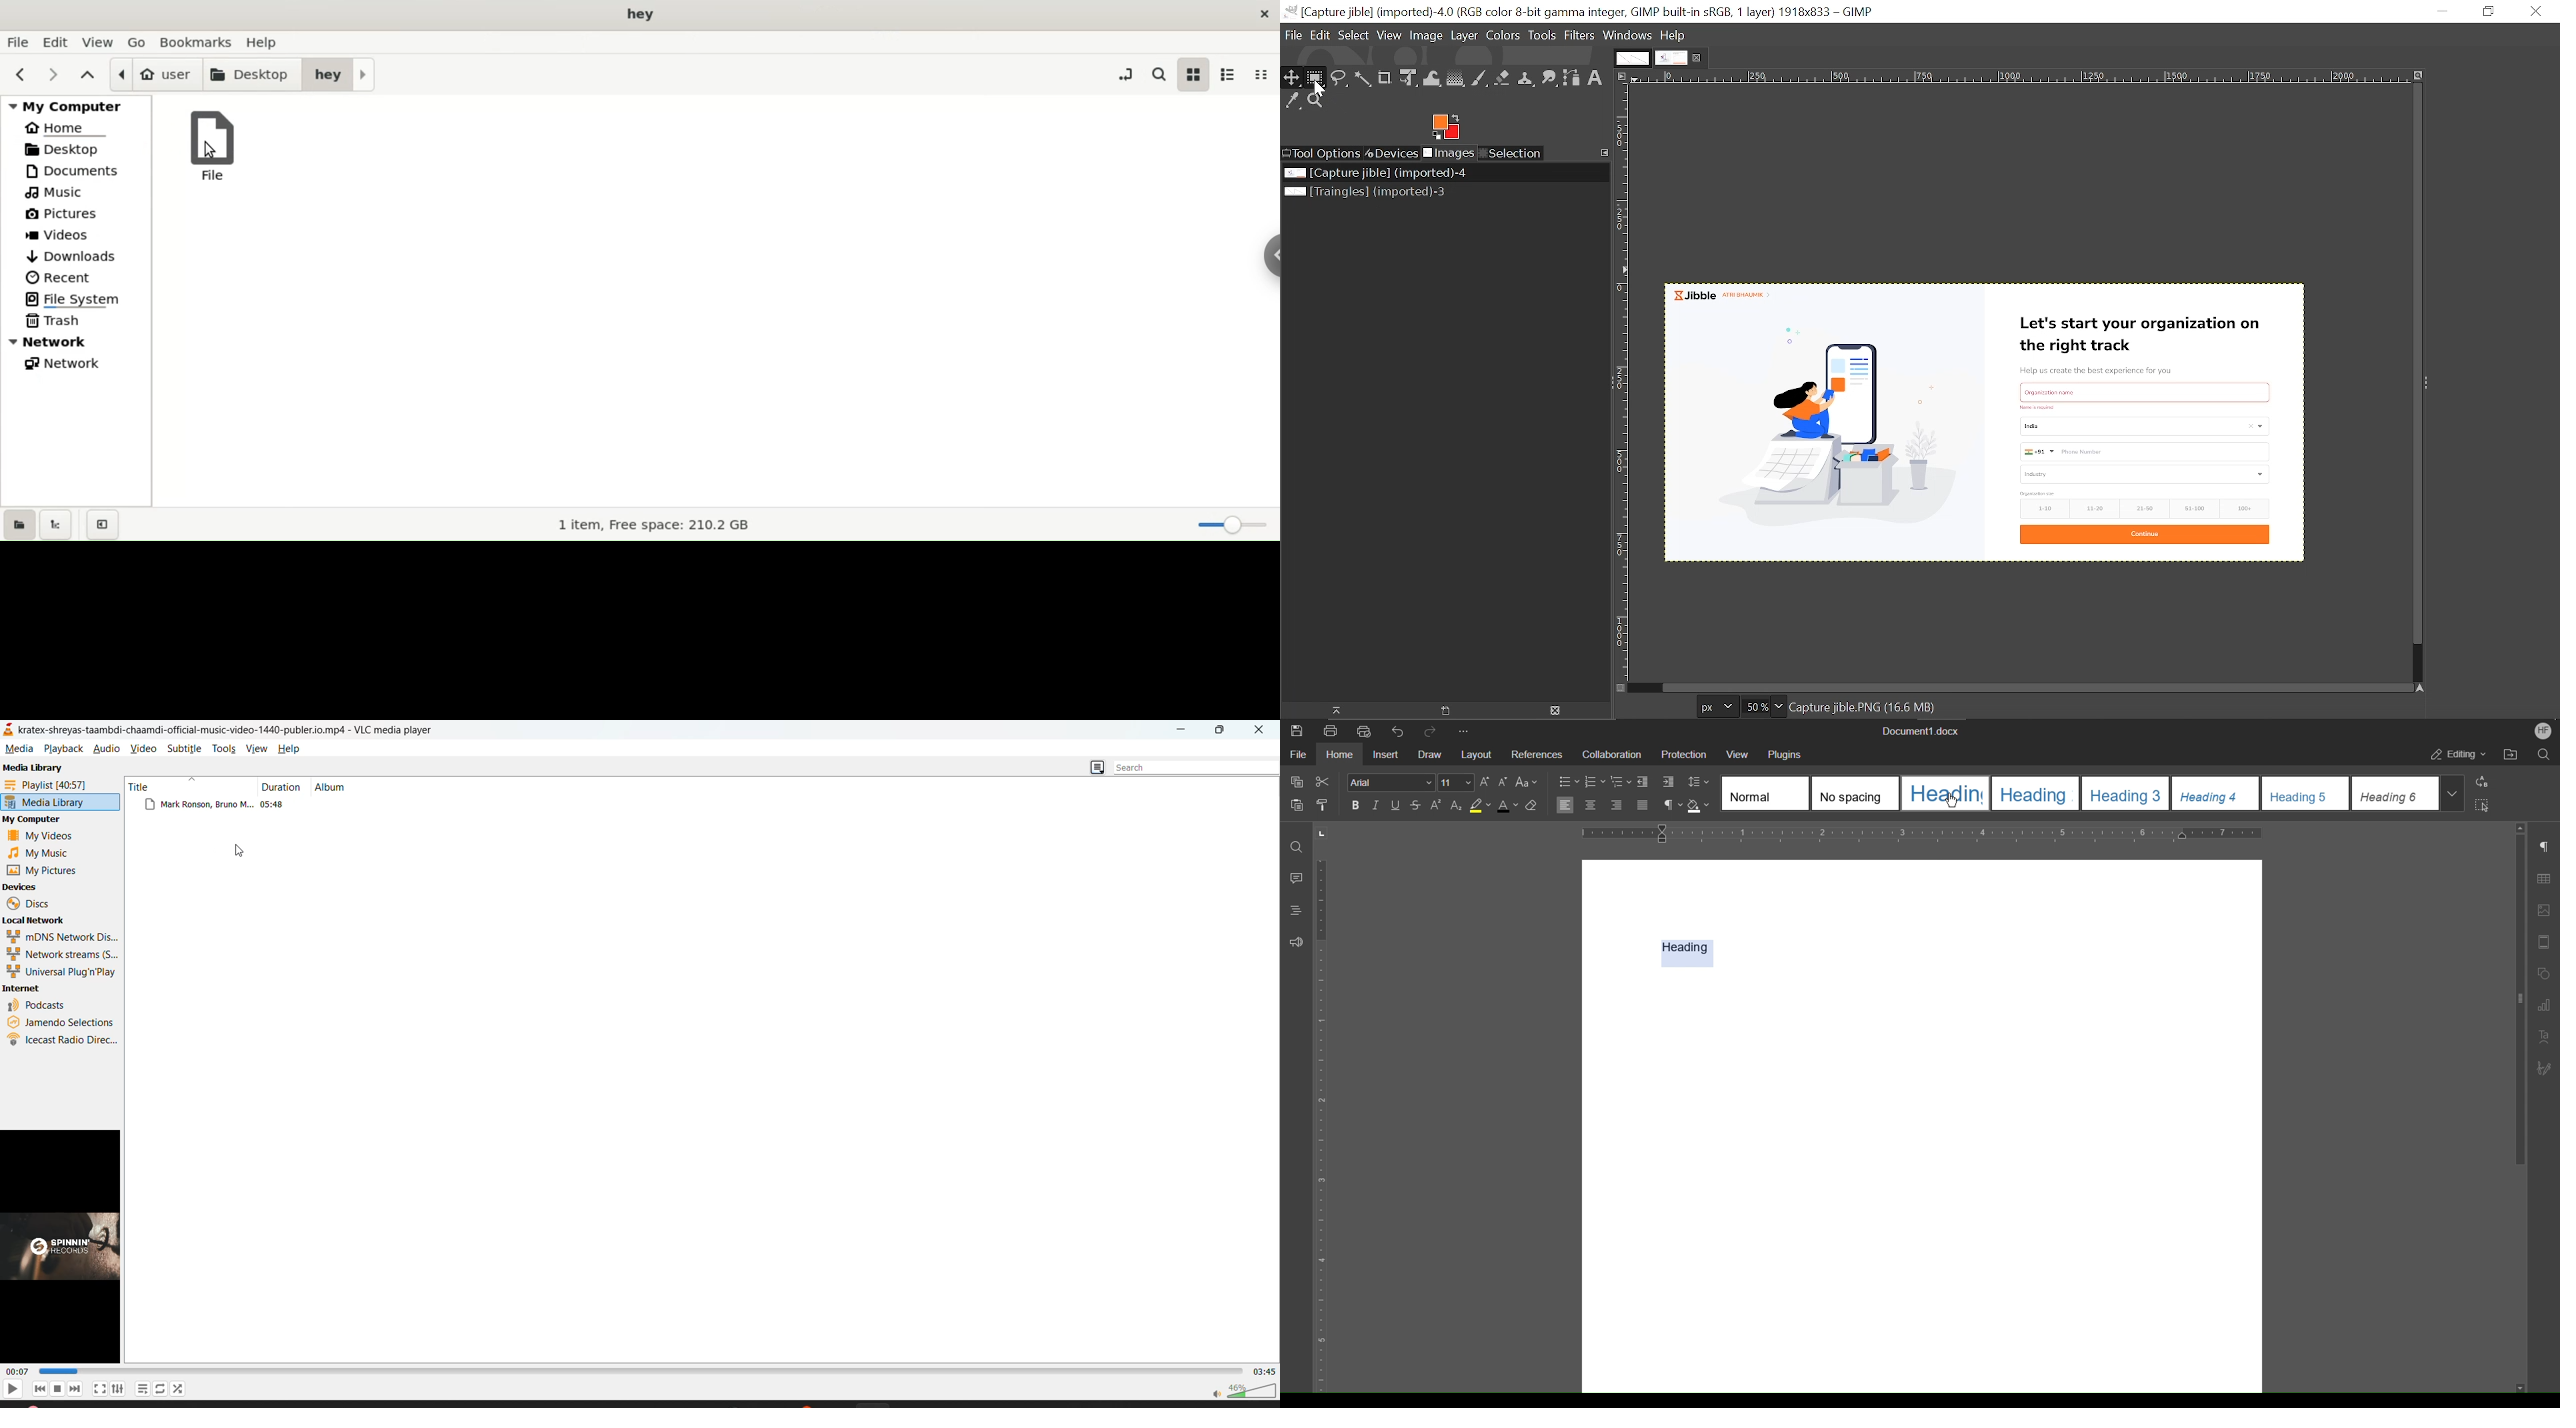  What do you see at coordinates (338, 787) in the screenshot?
I see `album` at bounding box center [338, 787].